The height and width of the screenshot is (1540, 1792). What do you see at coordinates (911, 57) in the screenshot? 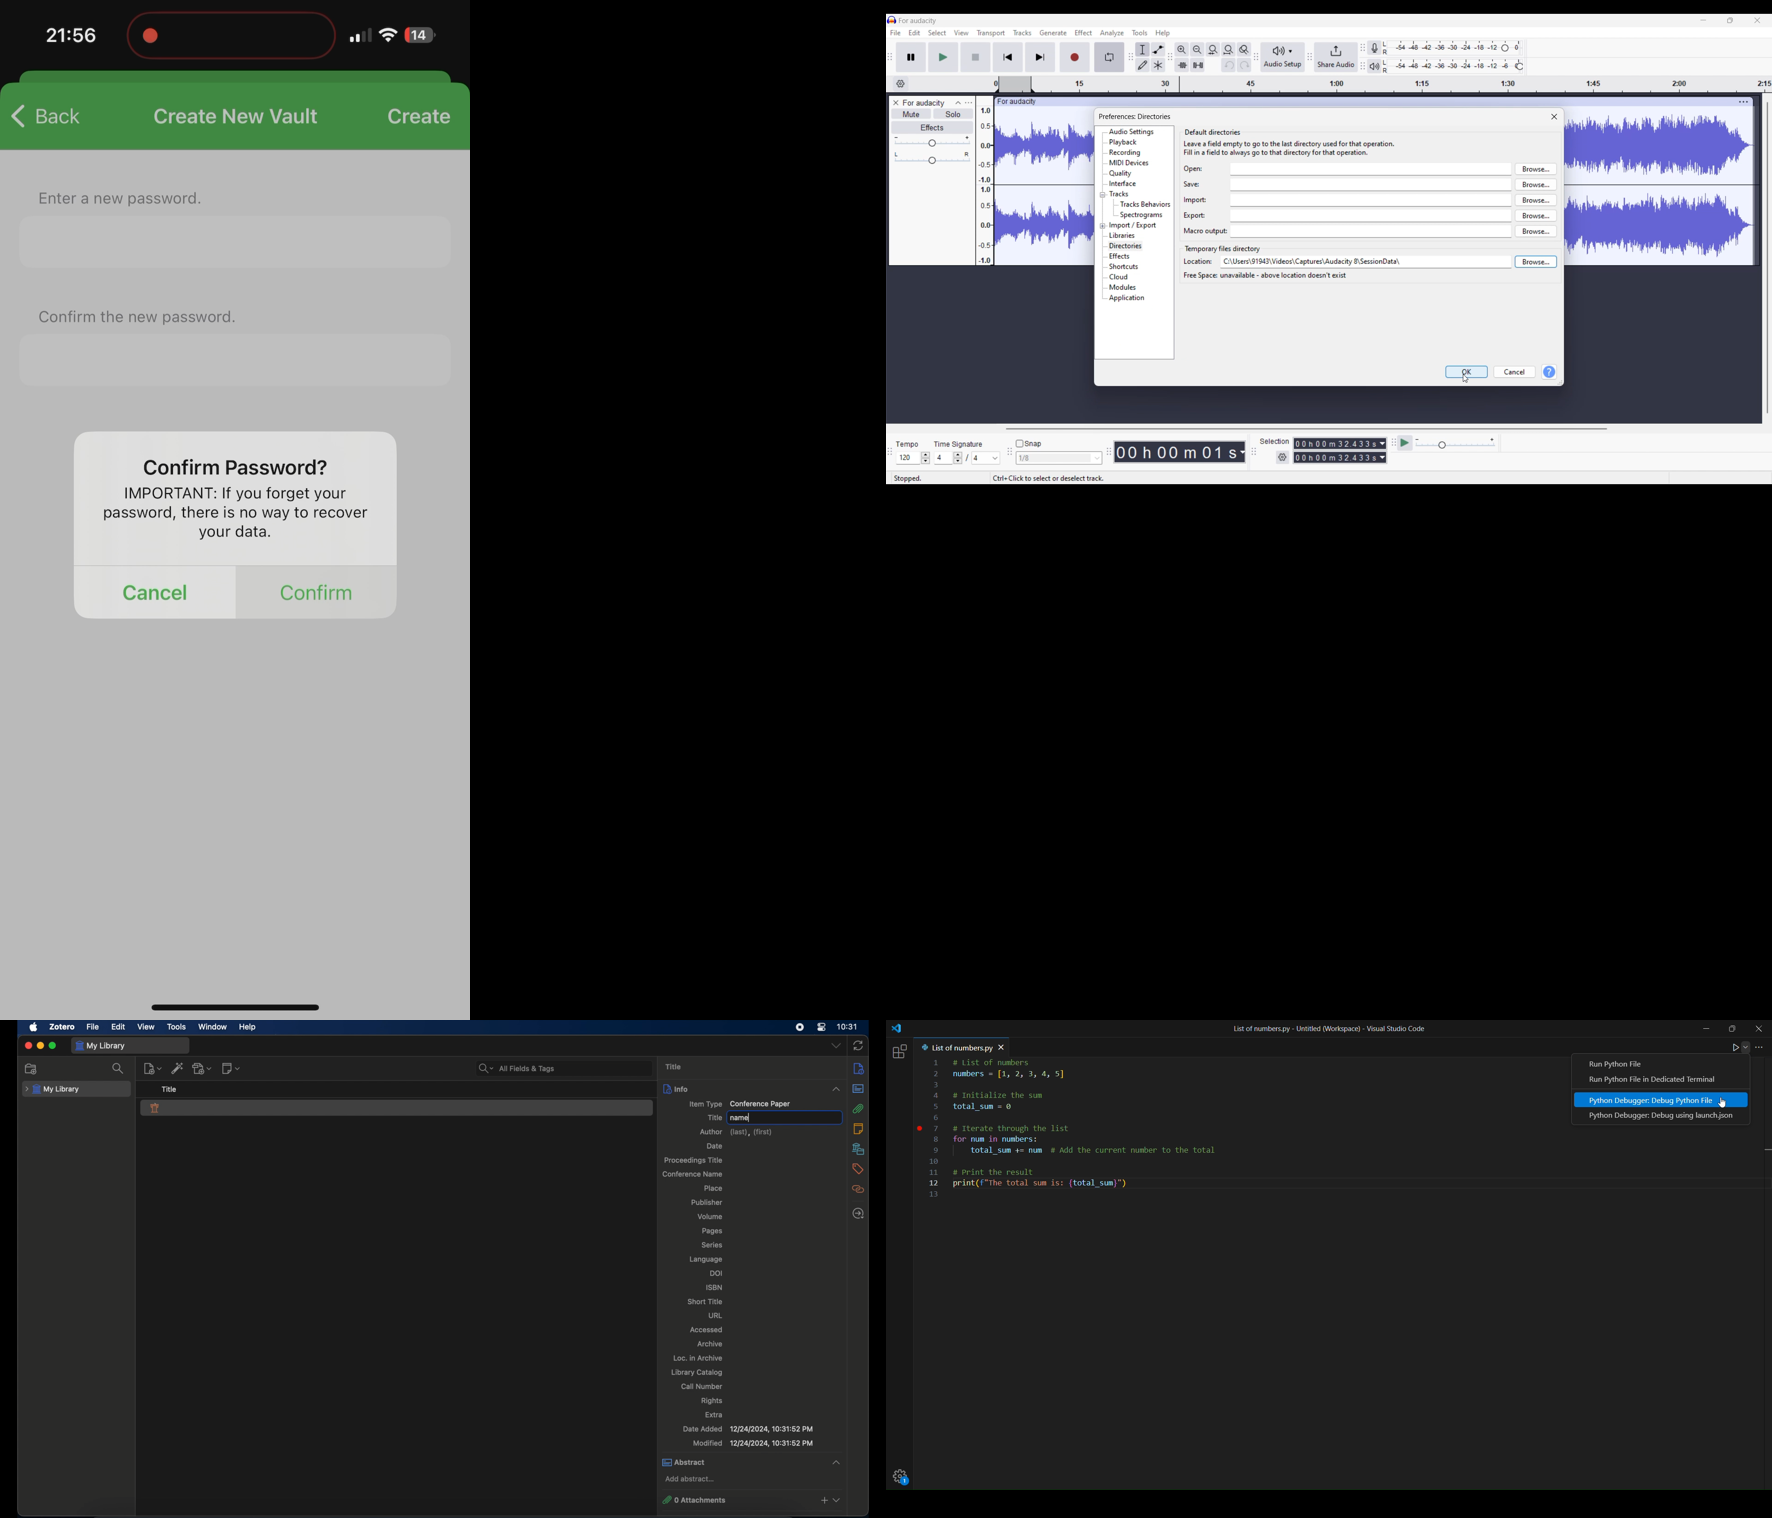
I see `Pause` at bounding box center [911, 57].